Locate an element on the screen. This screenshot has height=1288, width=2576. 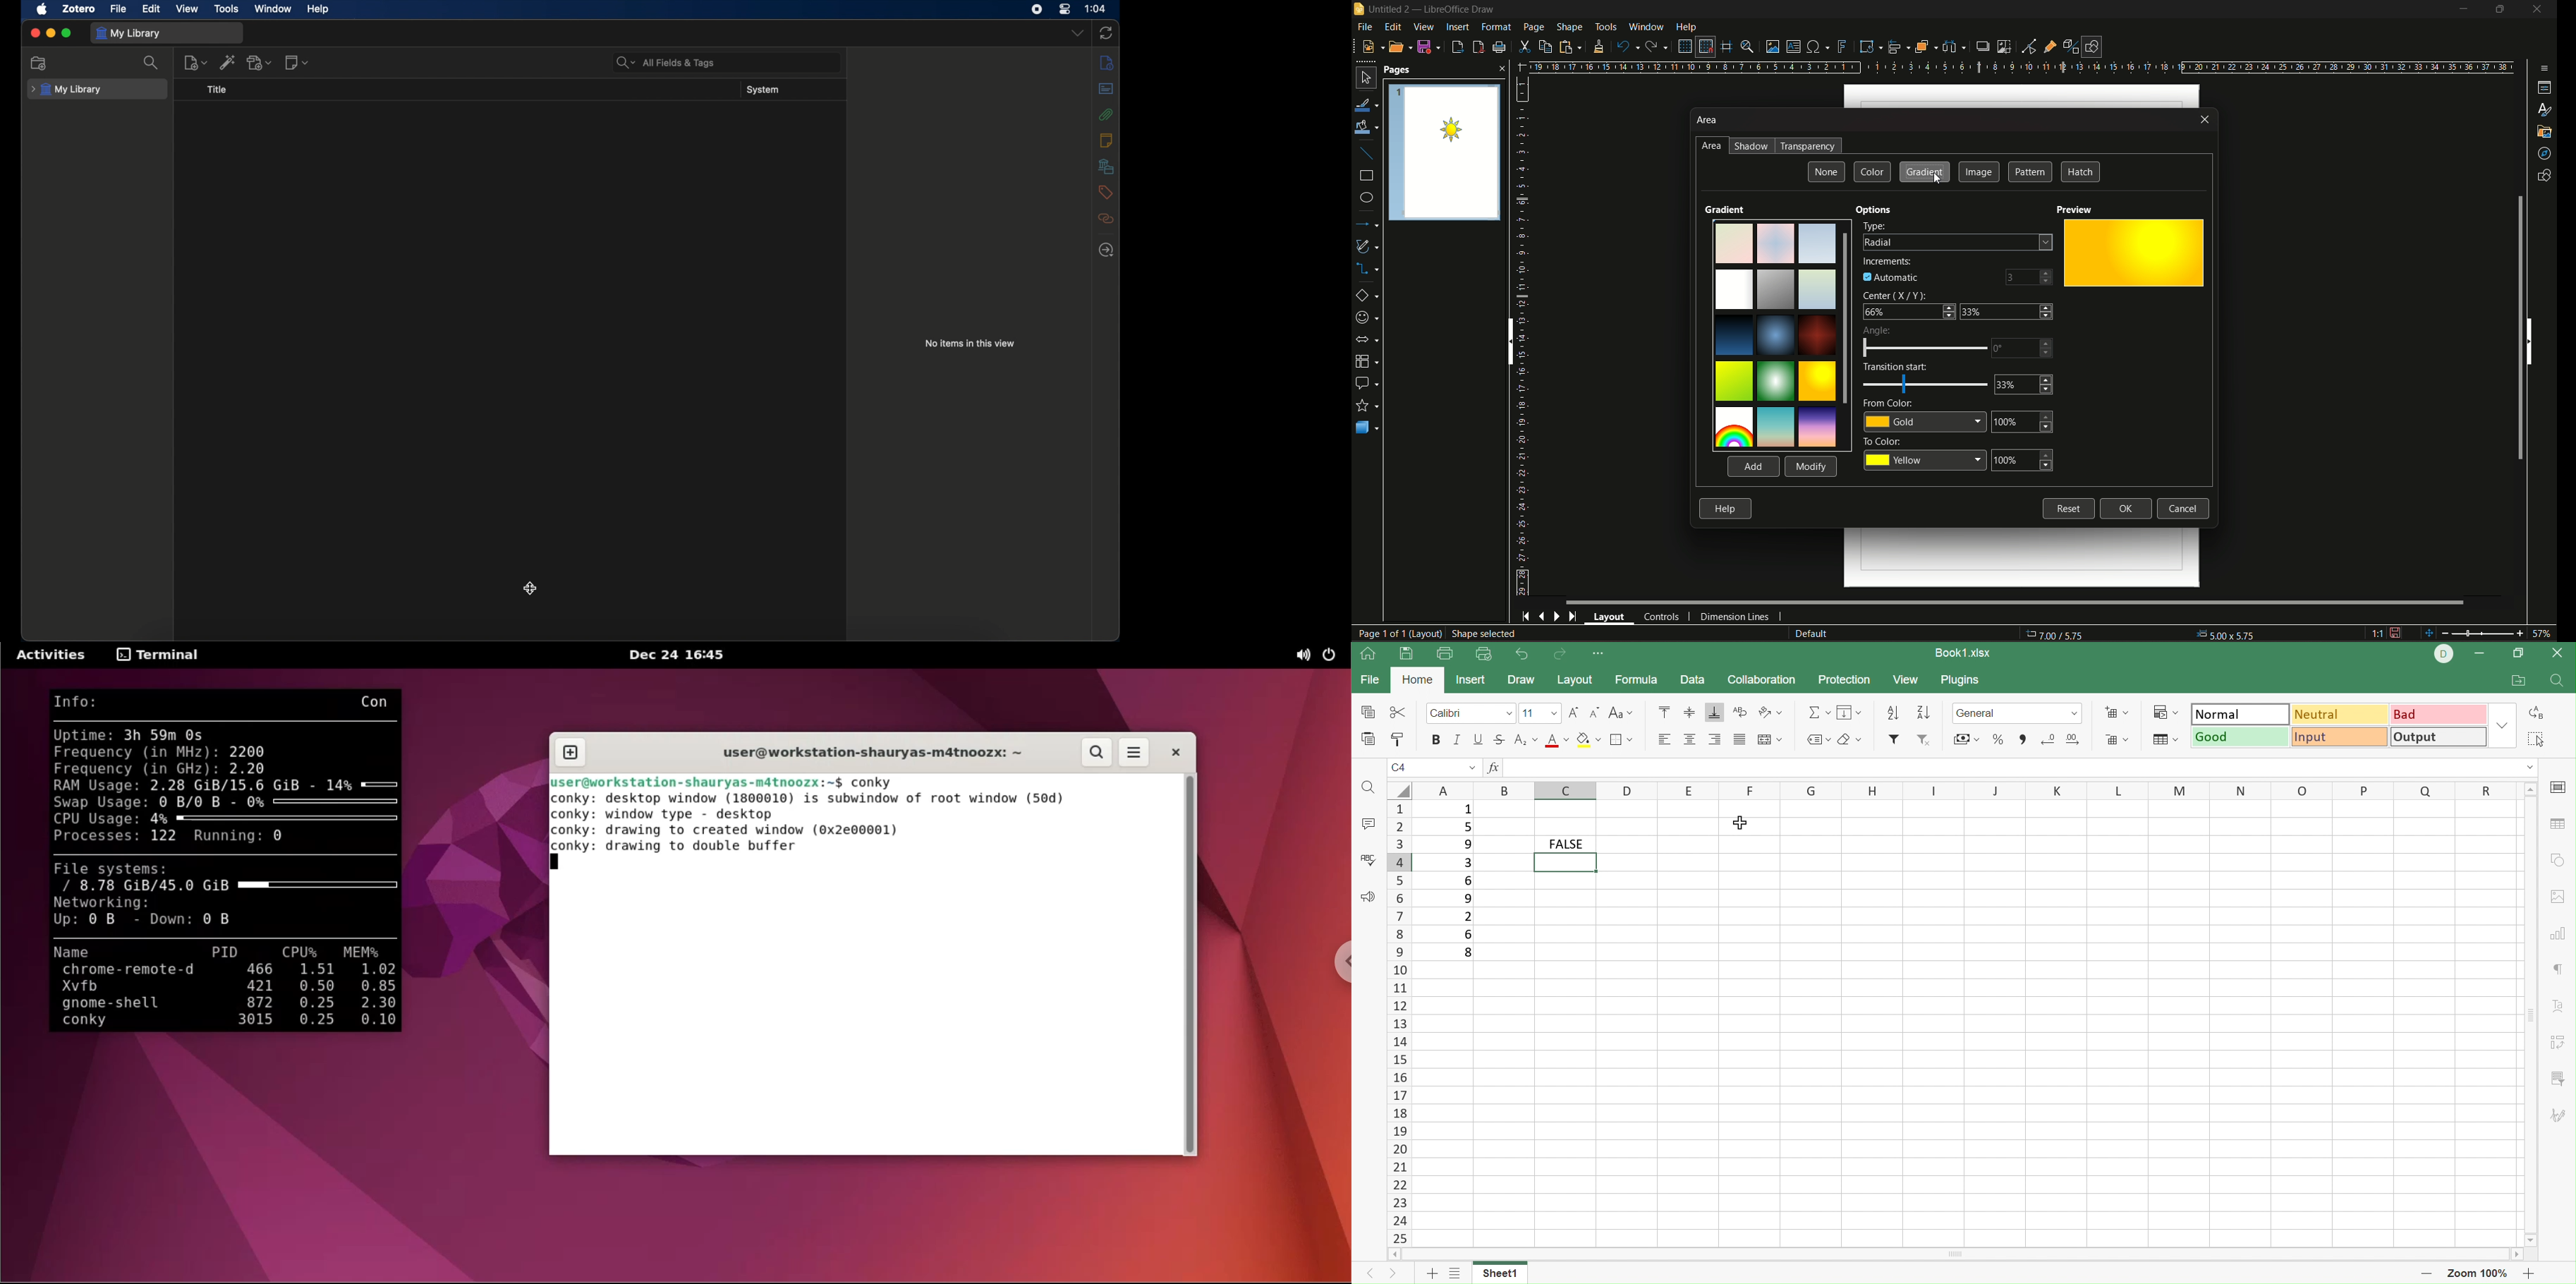
Decrease decimal is located at coordinates (2045, 740).